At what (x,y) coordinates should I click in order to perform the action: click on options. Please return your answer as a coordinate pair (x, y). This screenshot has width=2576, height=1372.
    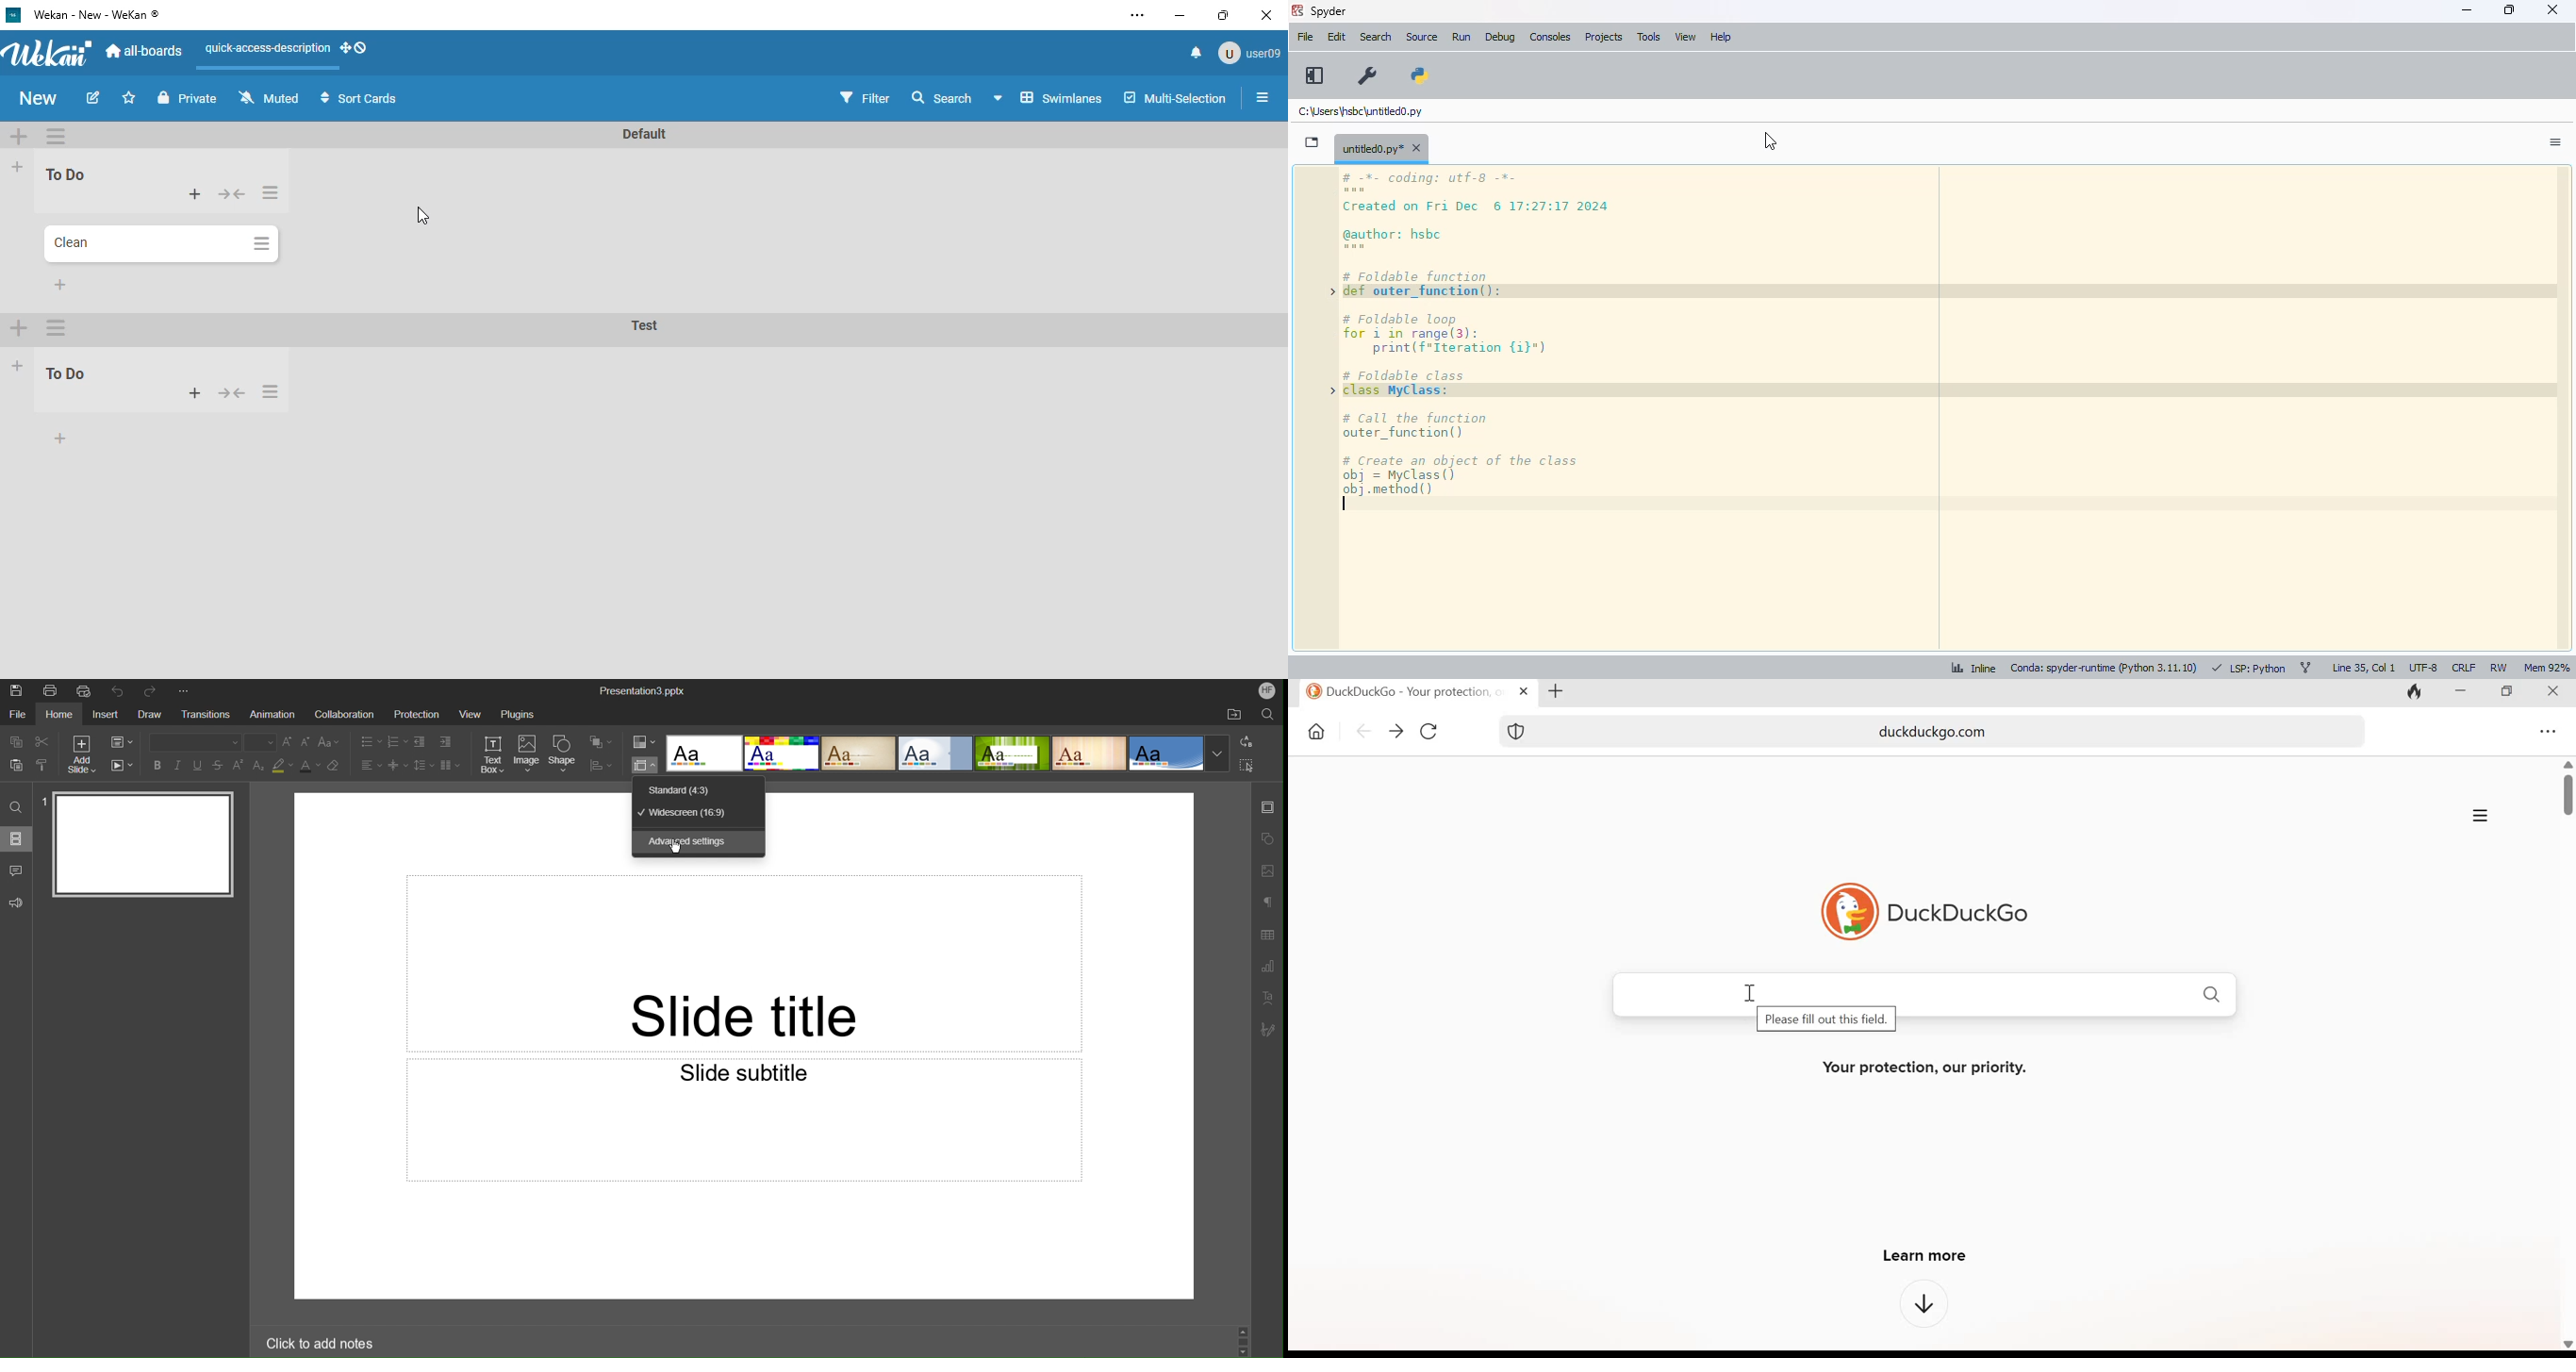
    Looking at the image, I should click on (2555, 142).